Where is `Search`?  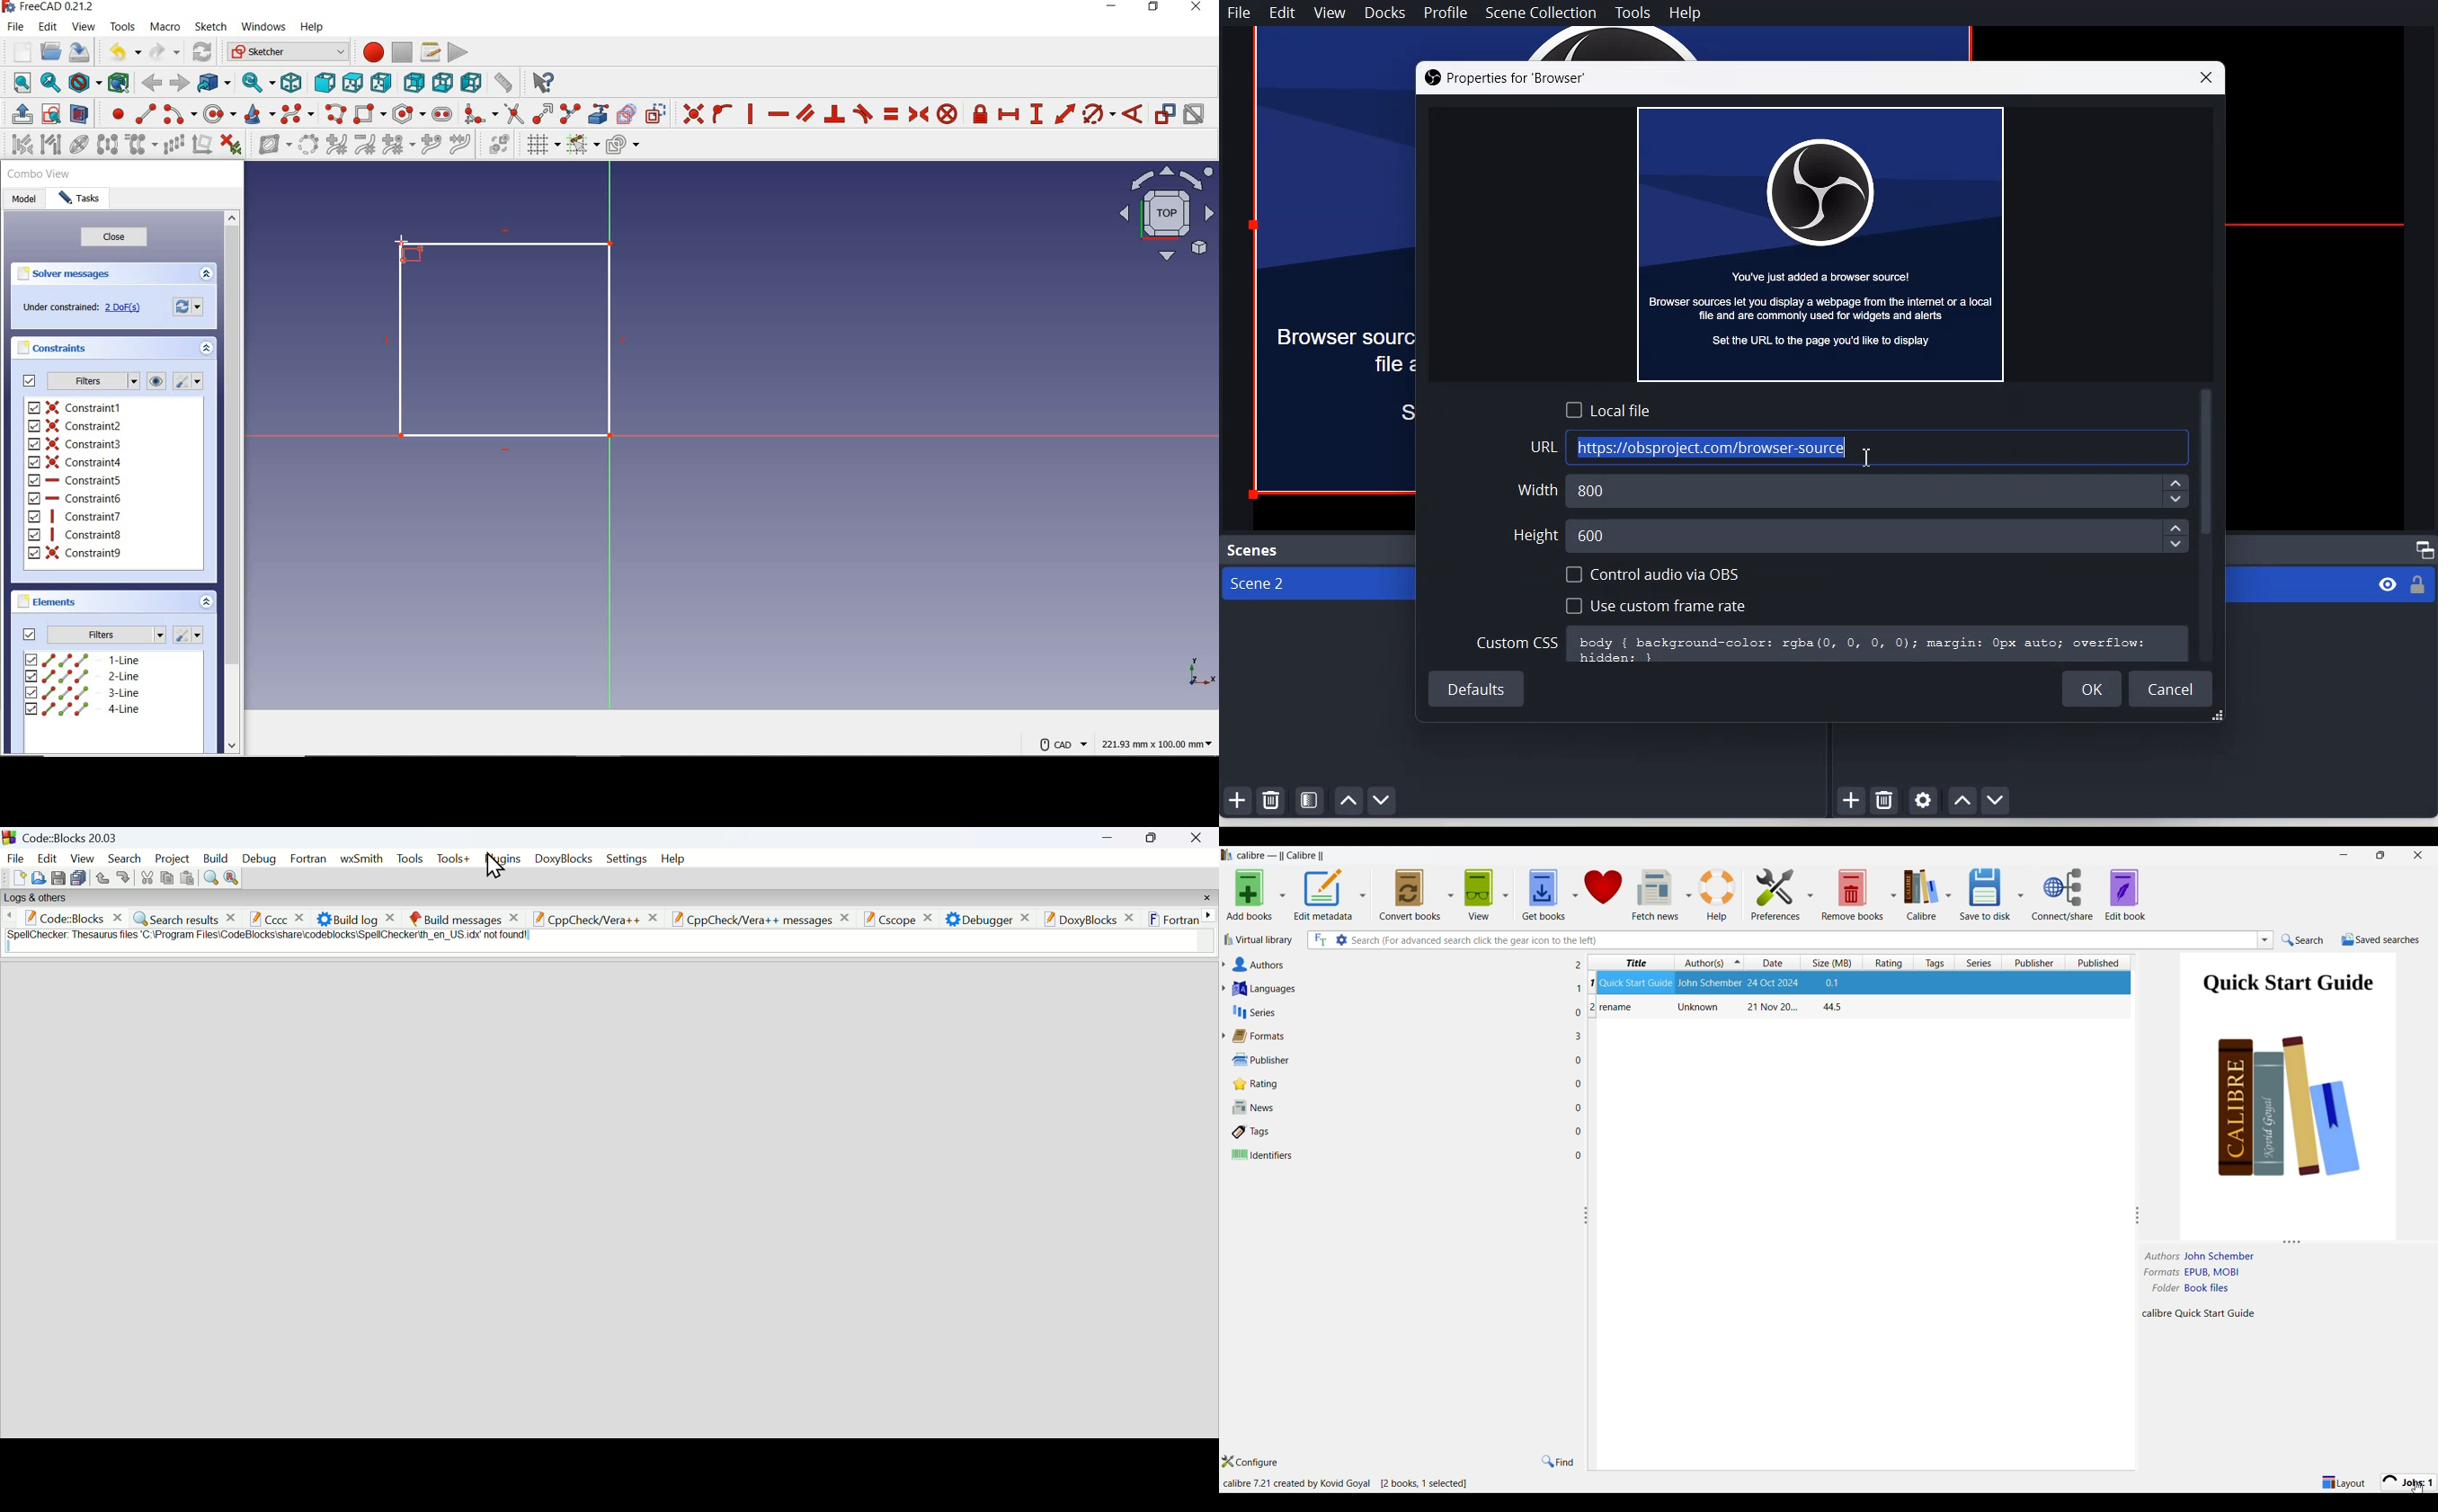 Search is located at coordinates (126, 857).